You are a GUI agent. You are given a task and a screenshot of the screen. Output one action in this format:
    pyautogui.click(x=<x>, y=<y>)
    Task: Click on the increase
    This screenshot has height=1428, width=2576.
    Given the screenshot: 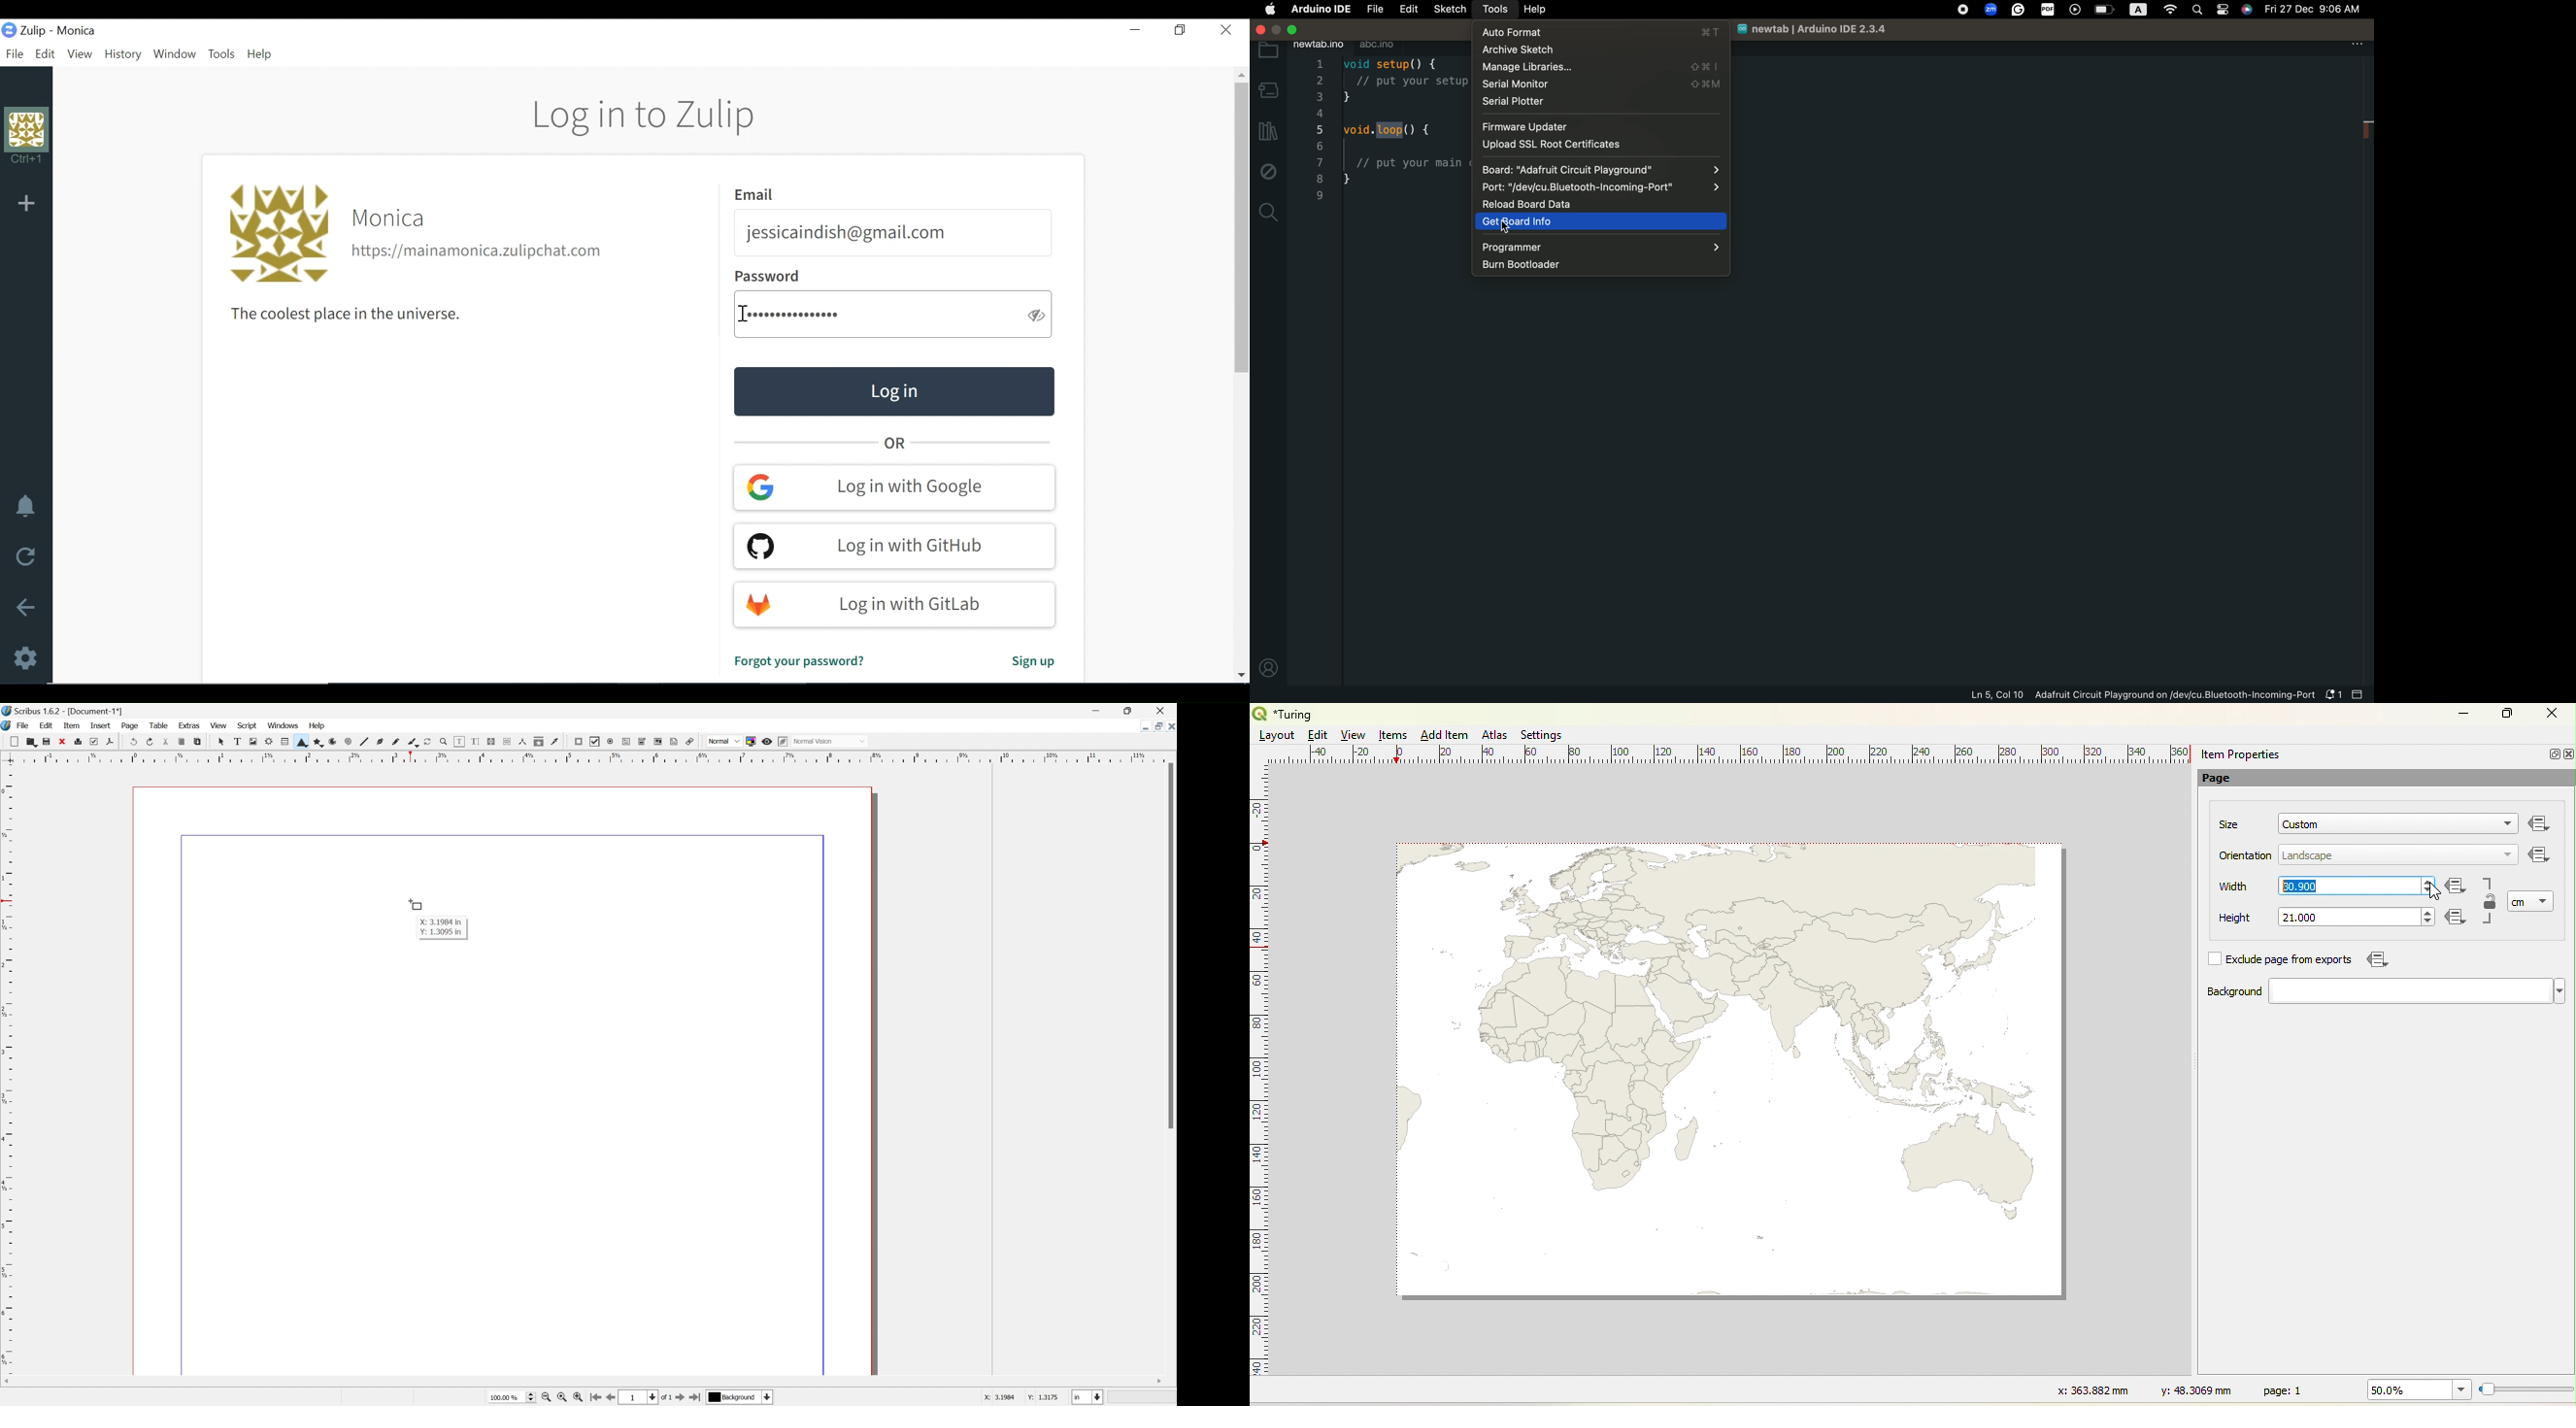 What is the action you would take?
    pyautogui.click(x=2425, y=911)
    